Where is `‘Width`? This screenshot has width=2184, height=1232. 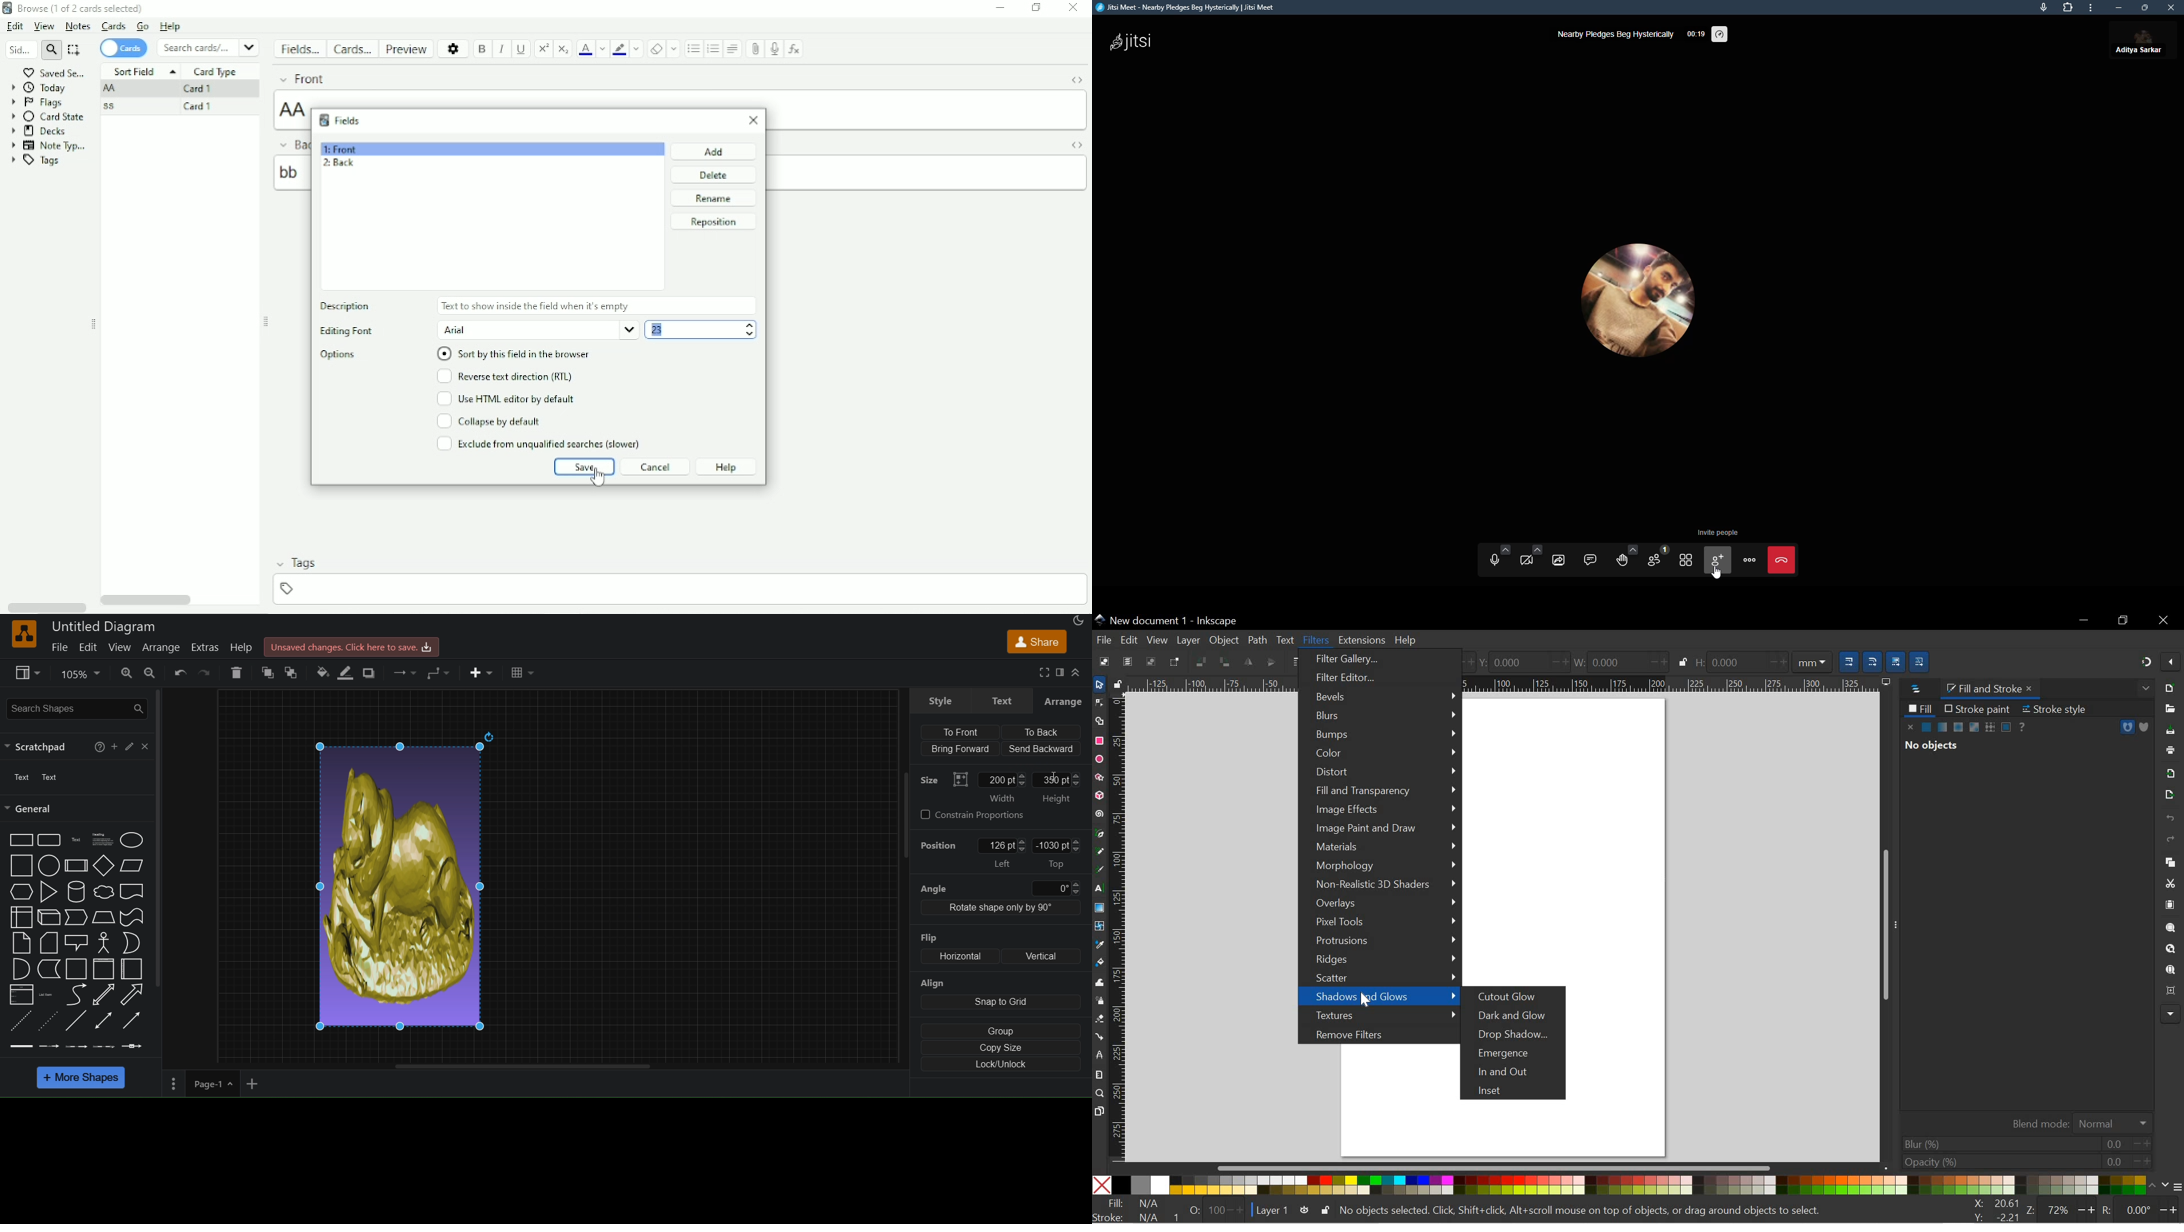 ‘Width is located at coordinates (1000, 799).